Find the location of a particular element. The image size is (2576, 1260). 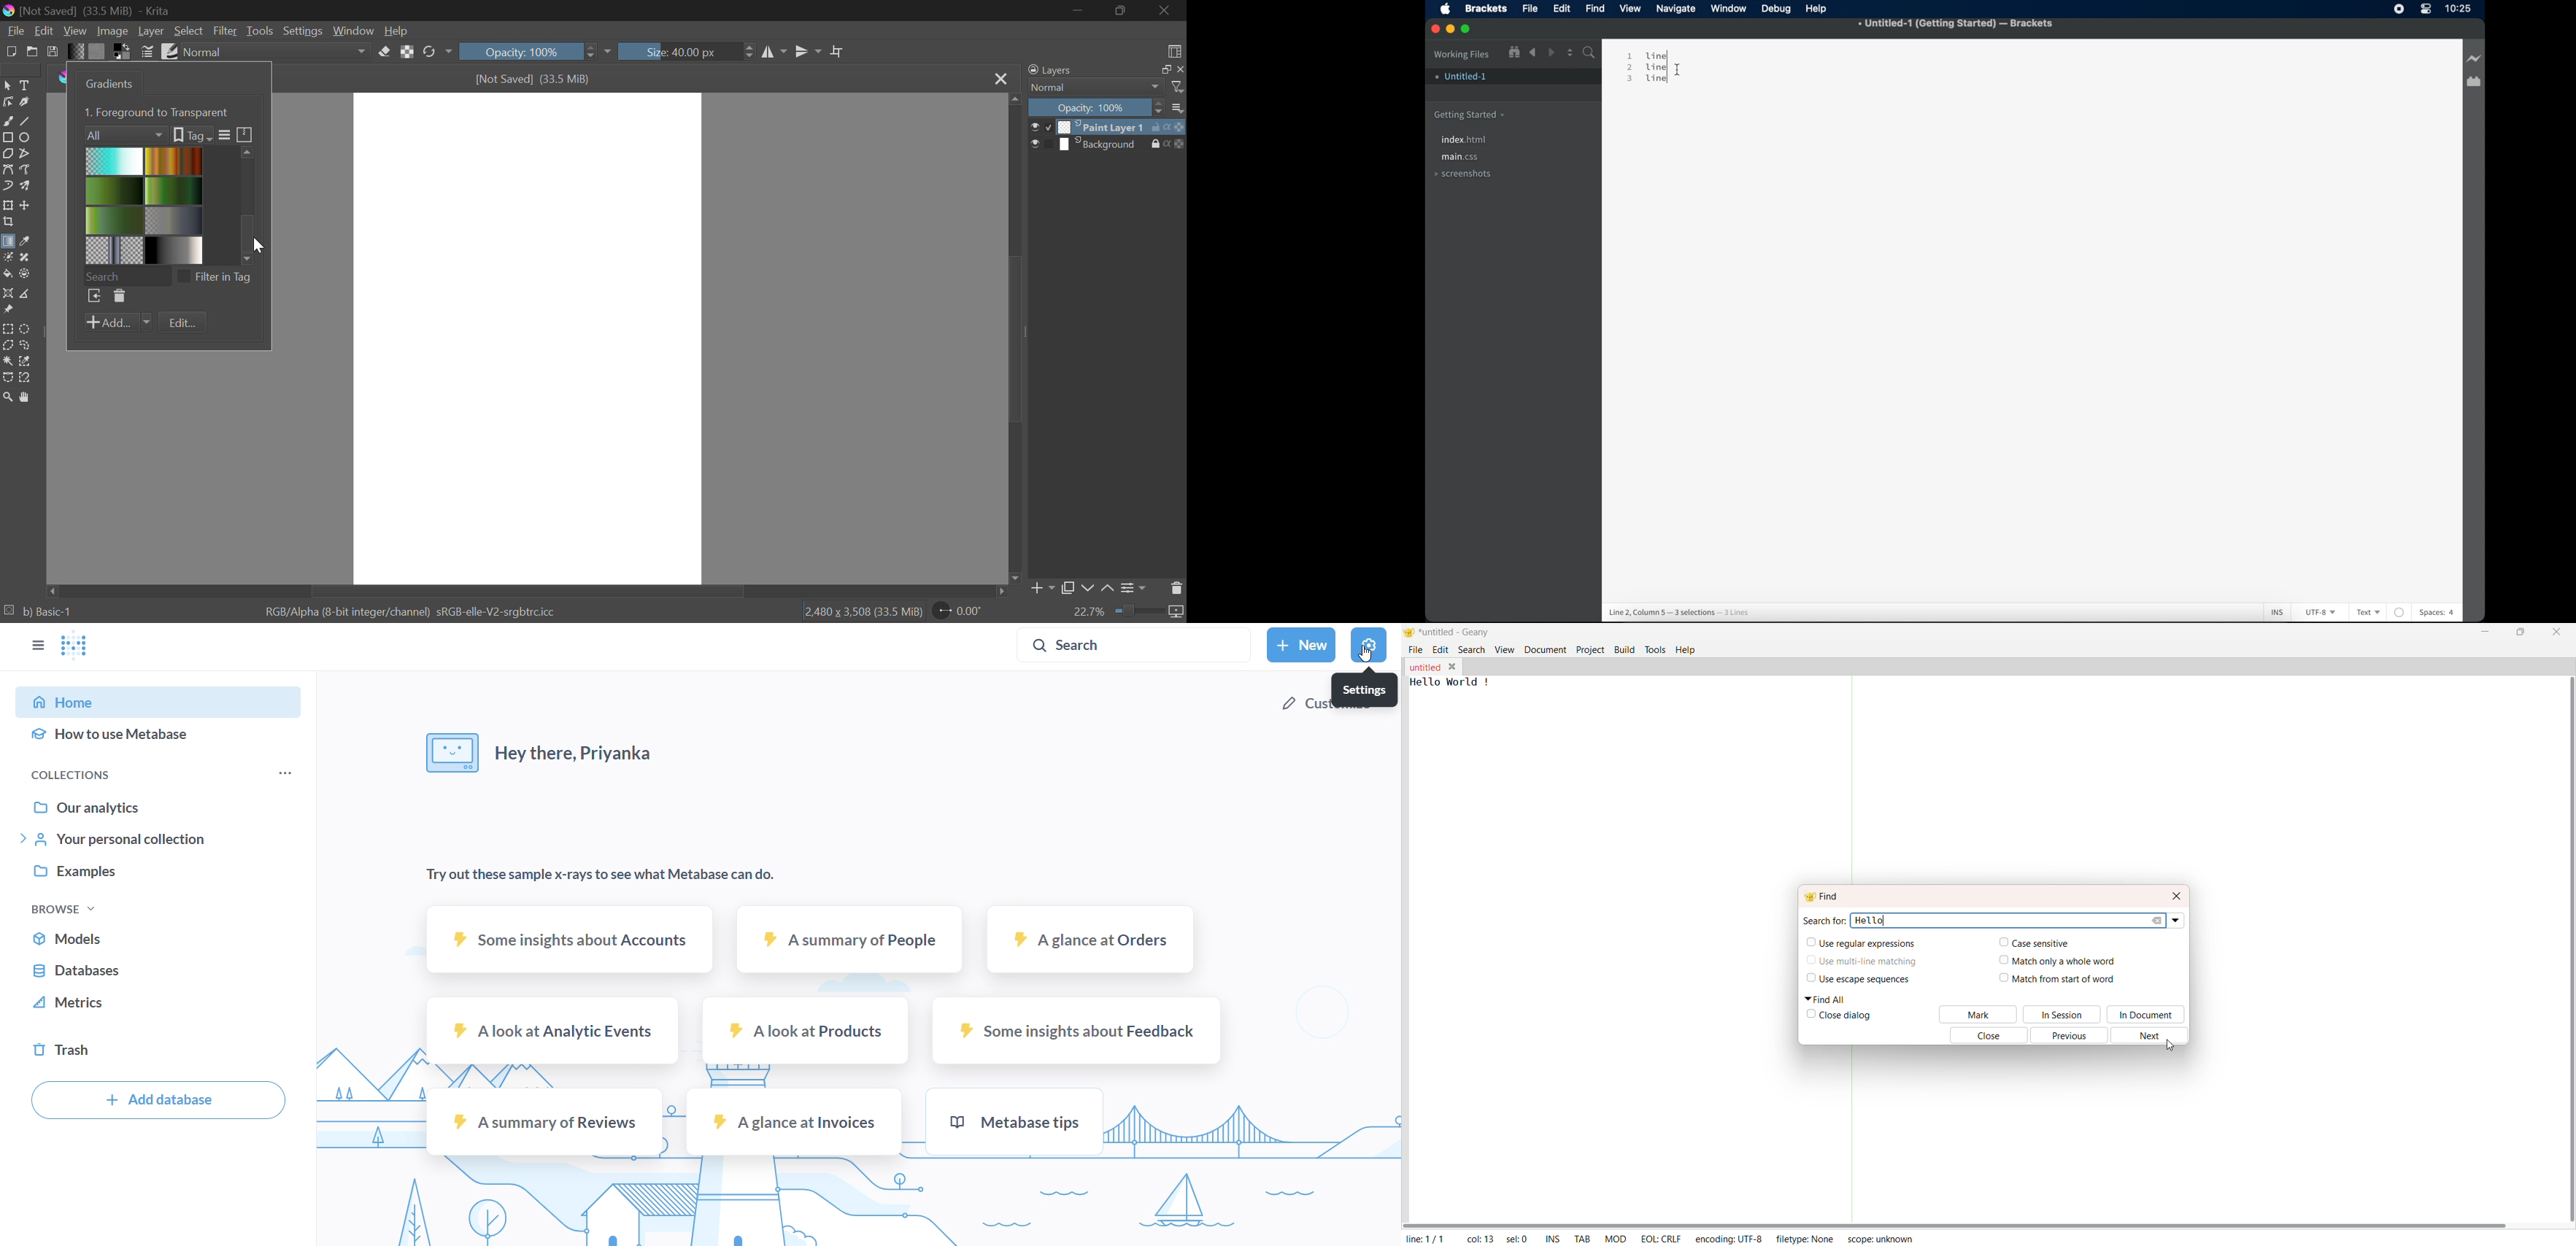

untitled-1 is located at coordinates (1462, 78).